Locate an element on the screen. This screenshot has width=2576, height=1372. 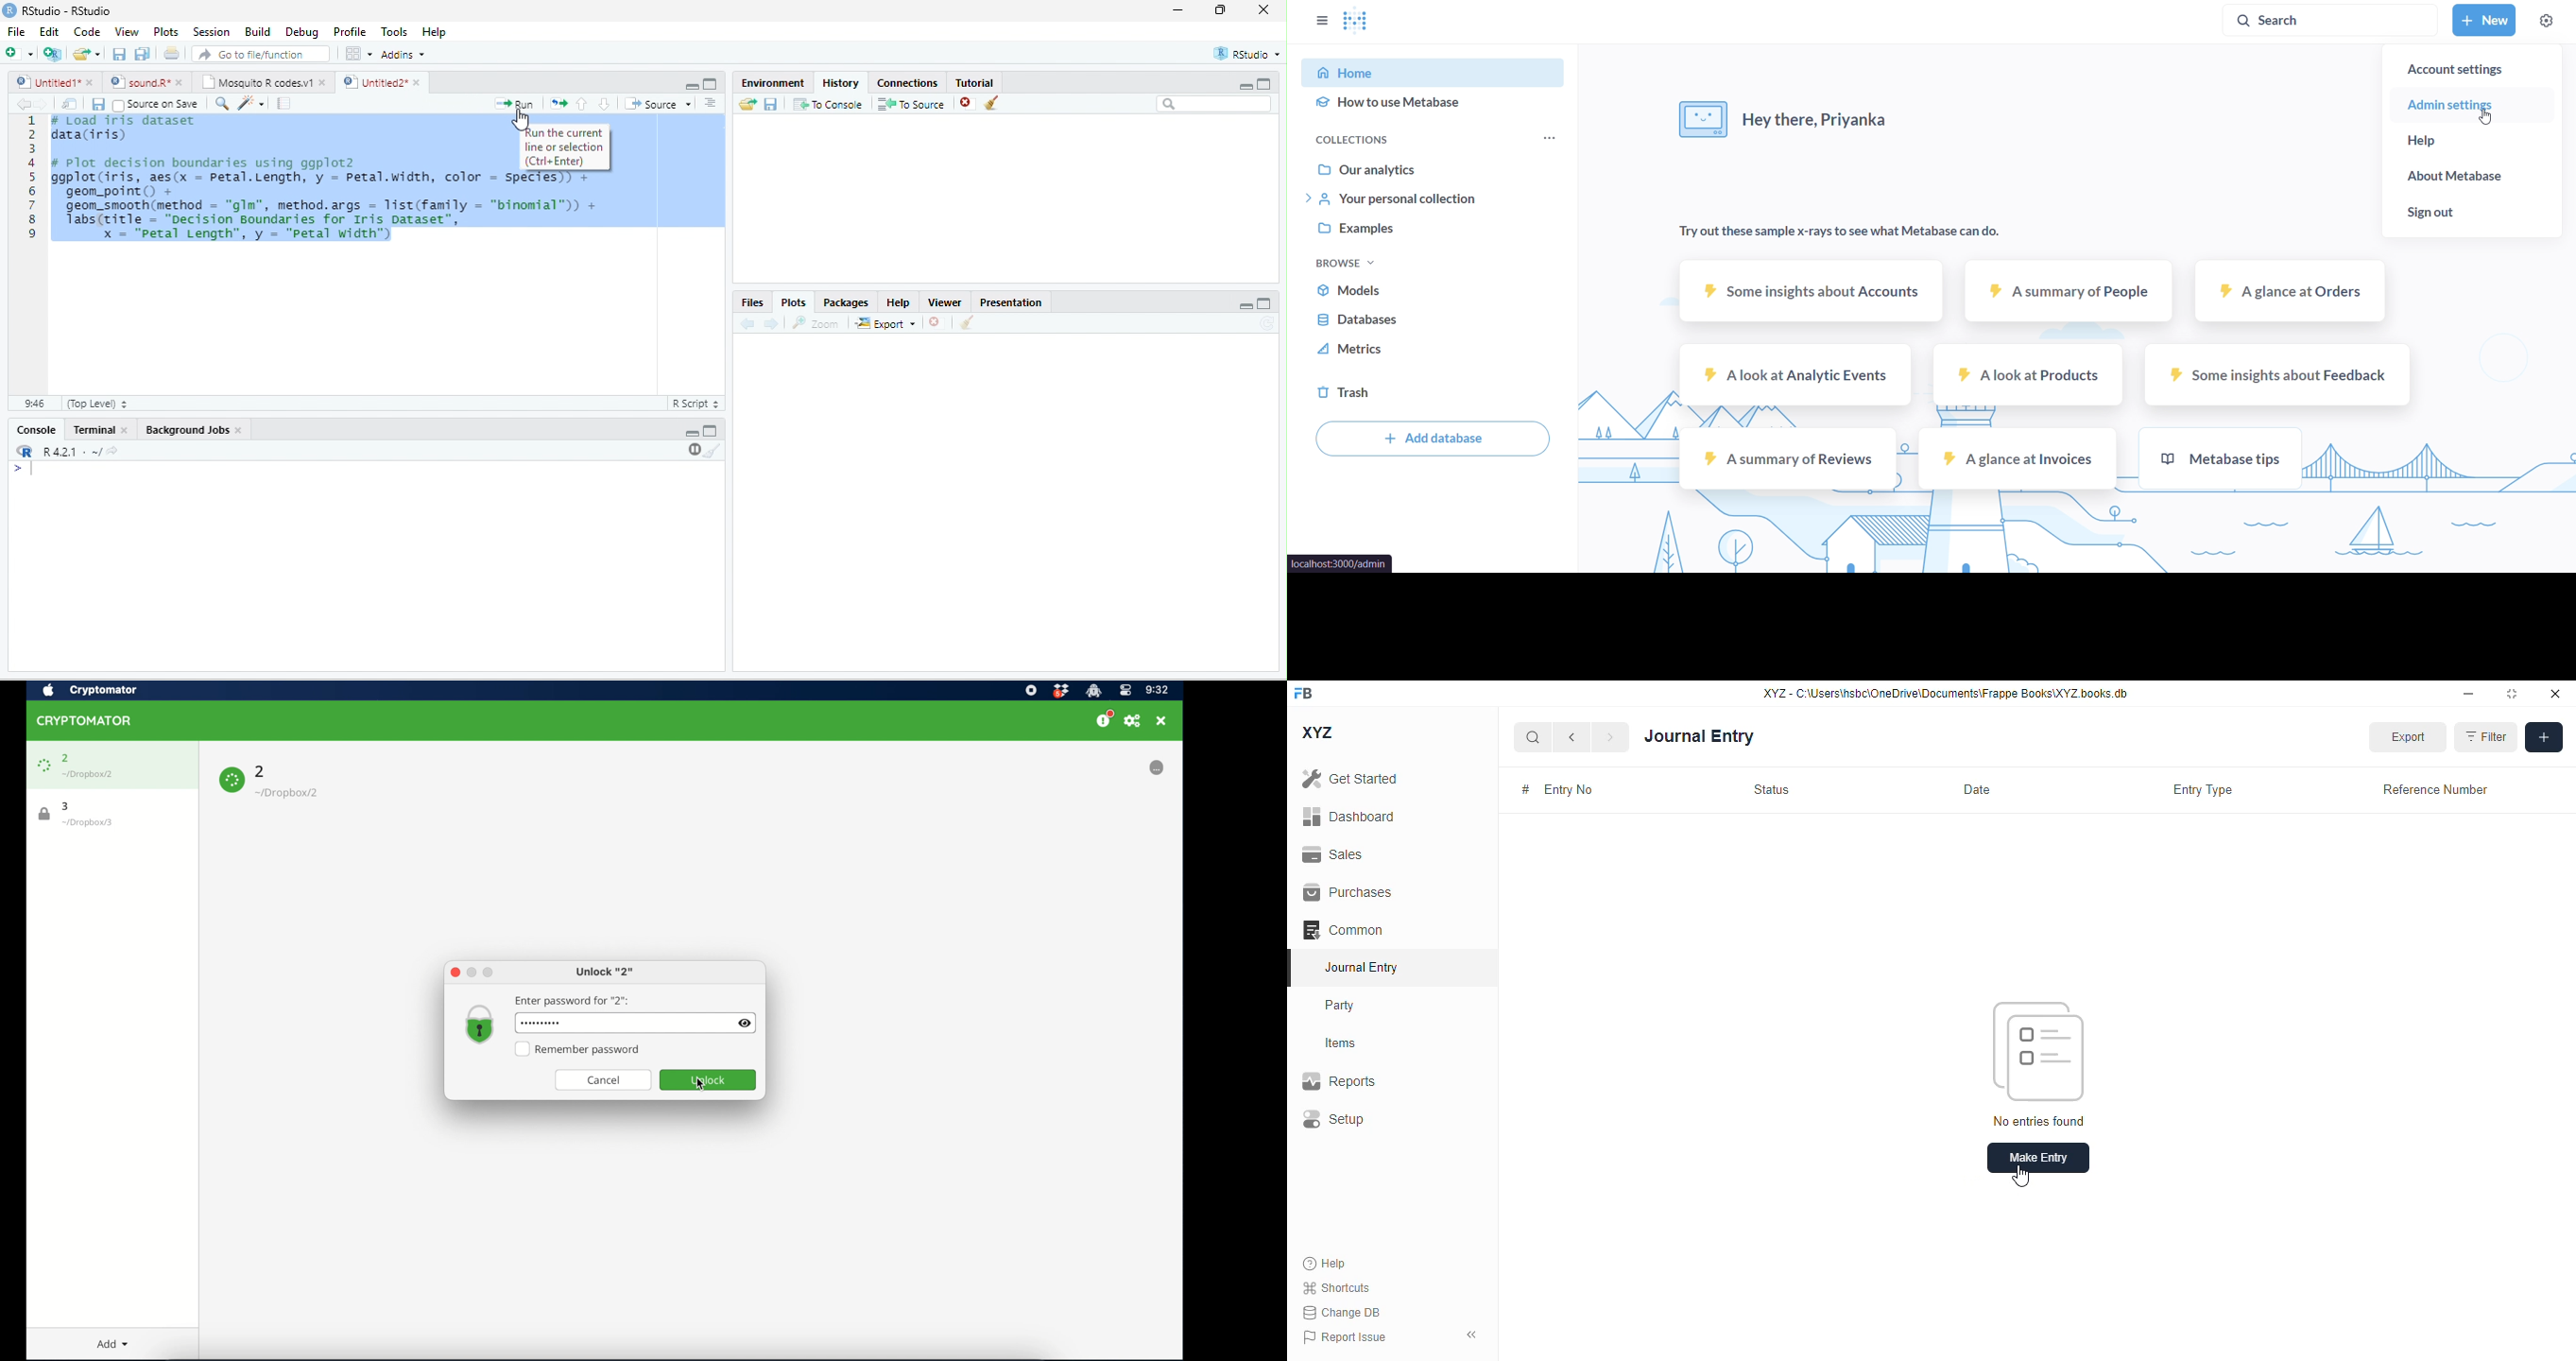
next is located at coordinates (1611, 737).